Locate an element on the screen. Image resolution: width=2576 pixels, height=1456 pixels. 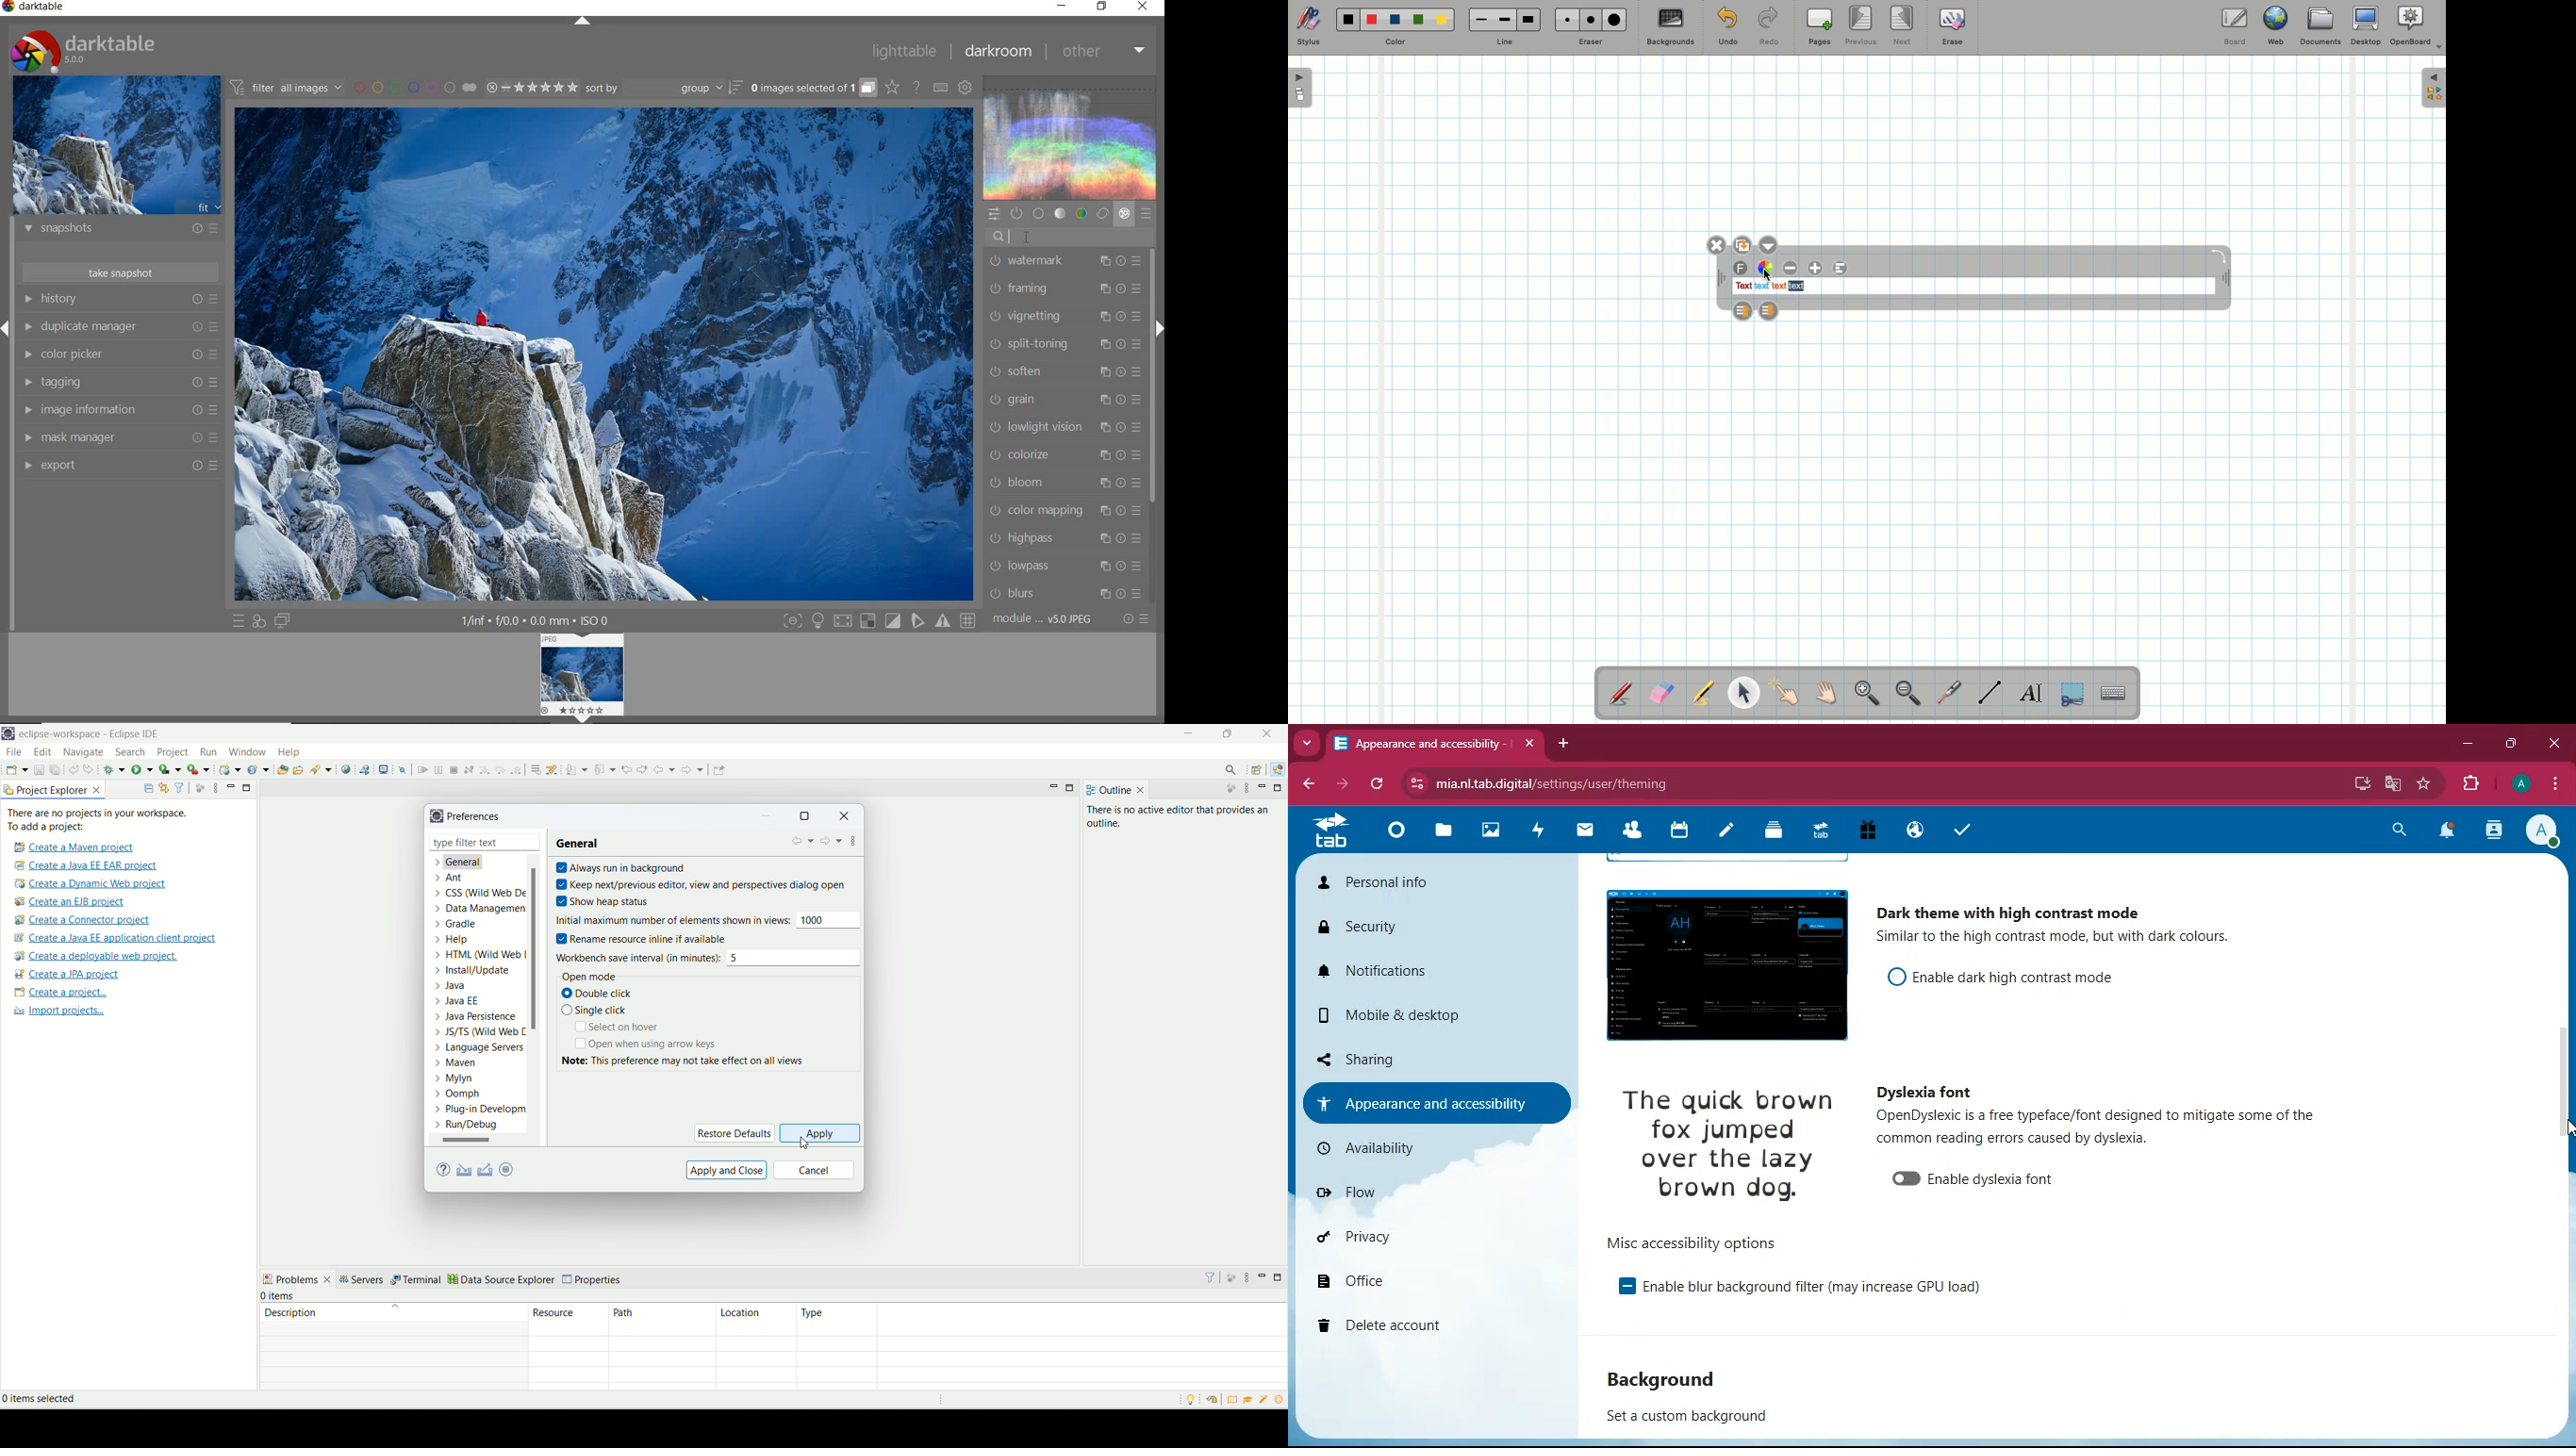
waveform is located at coordinates (1072, 137).